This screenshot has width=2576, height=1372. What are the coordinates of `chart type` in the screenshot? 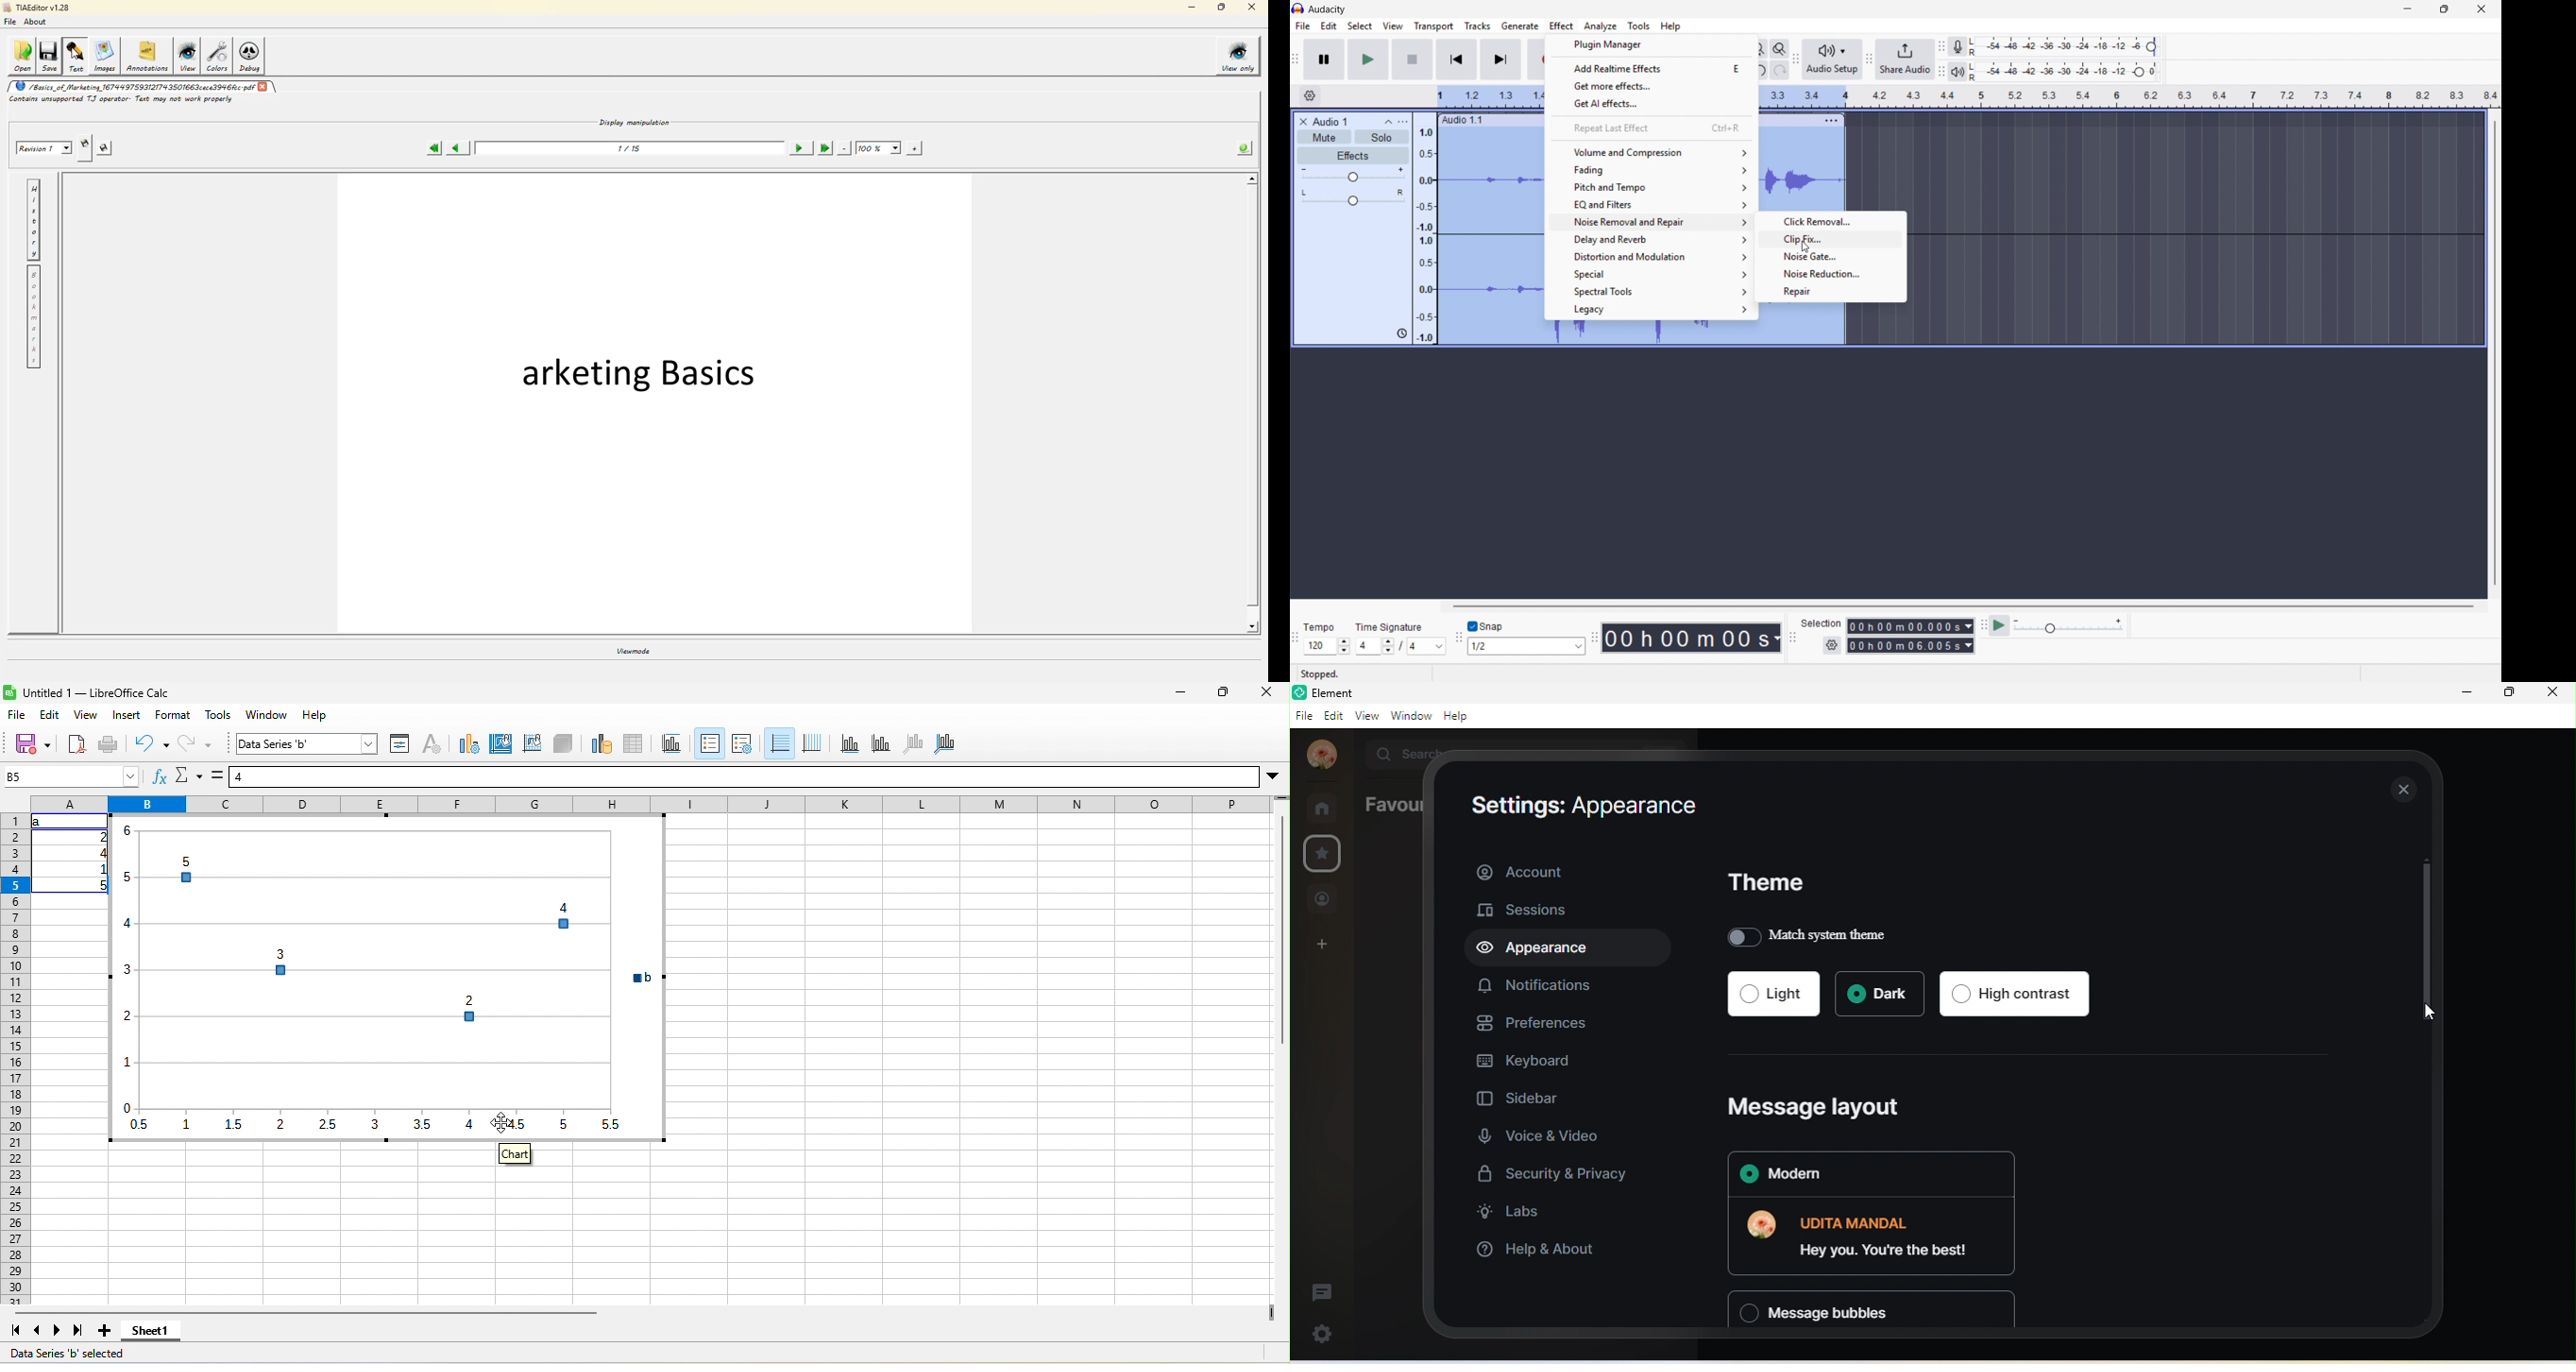 It's located at (469, 745).